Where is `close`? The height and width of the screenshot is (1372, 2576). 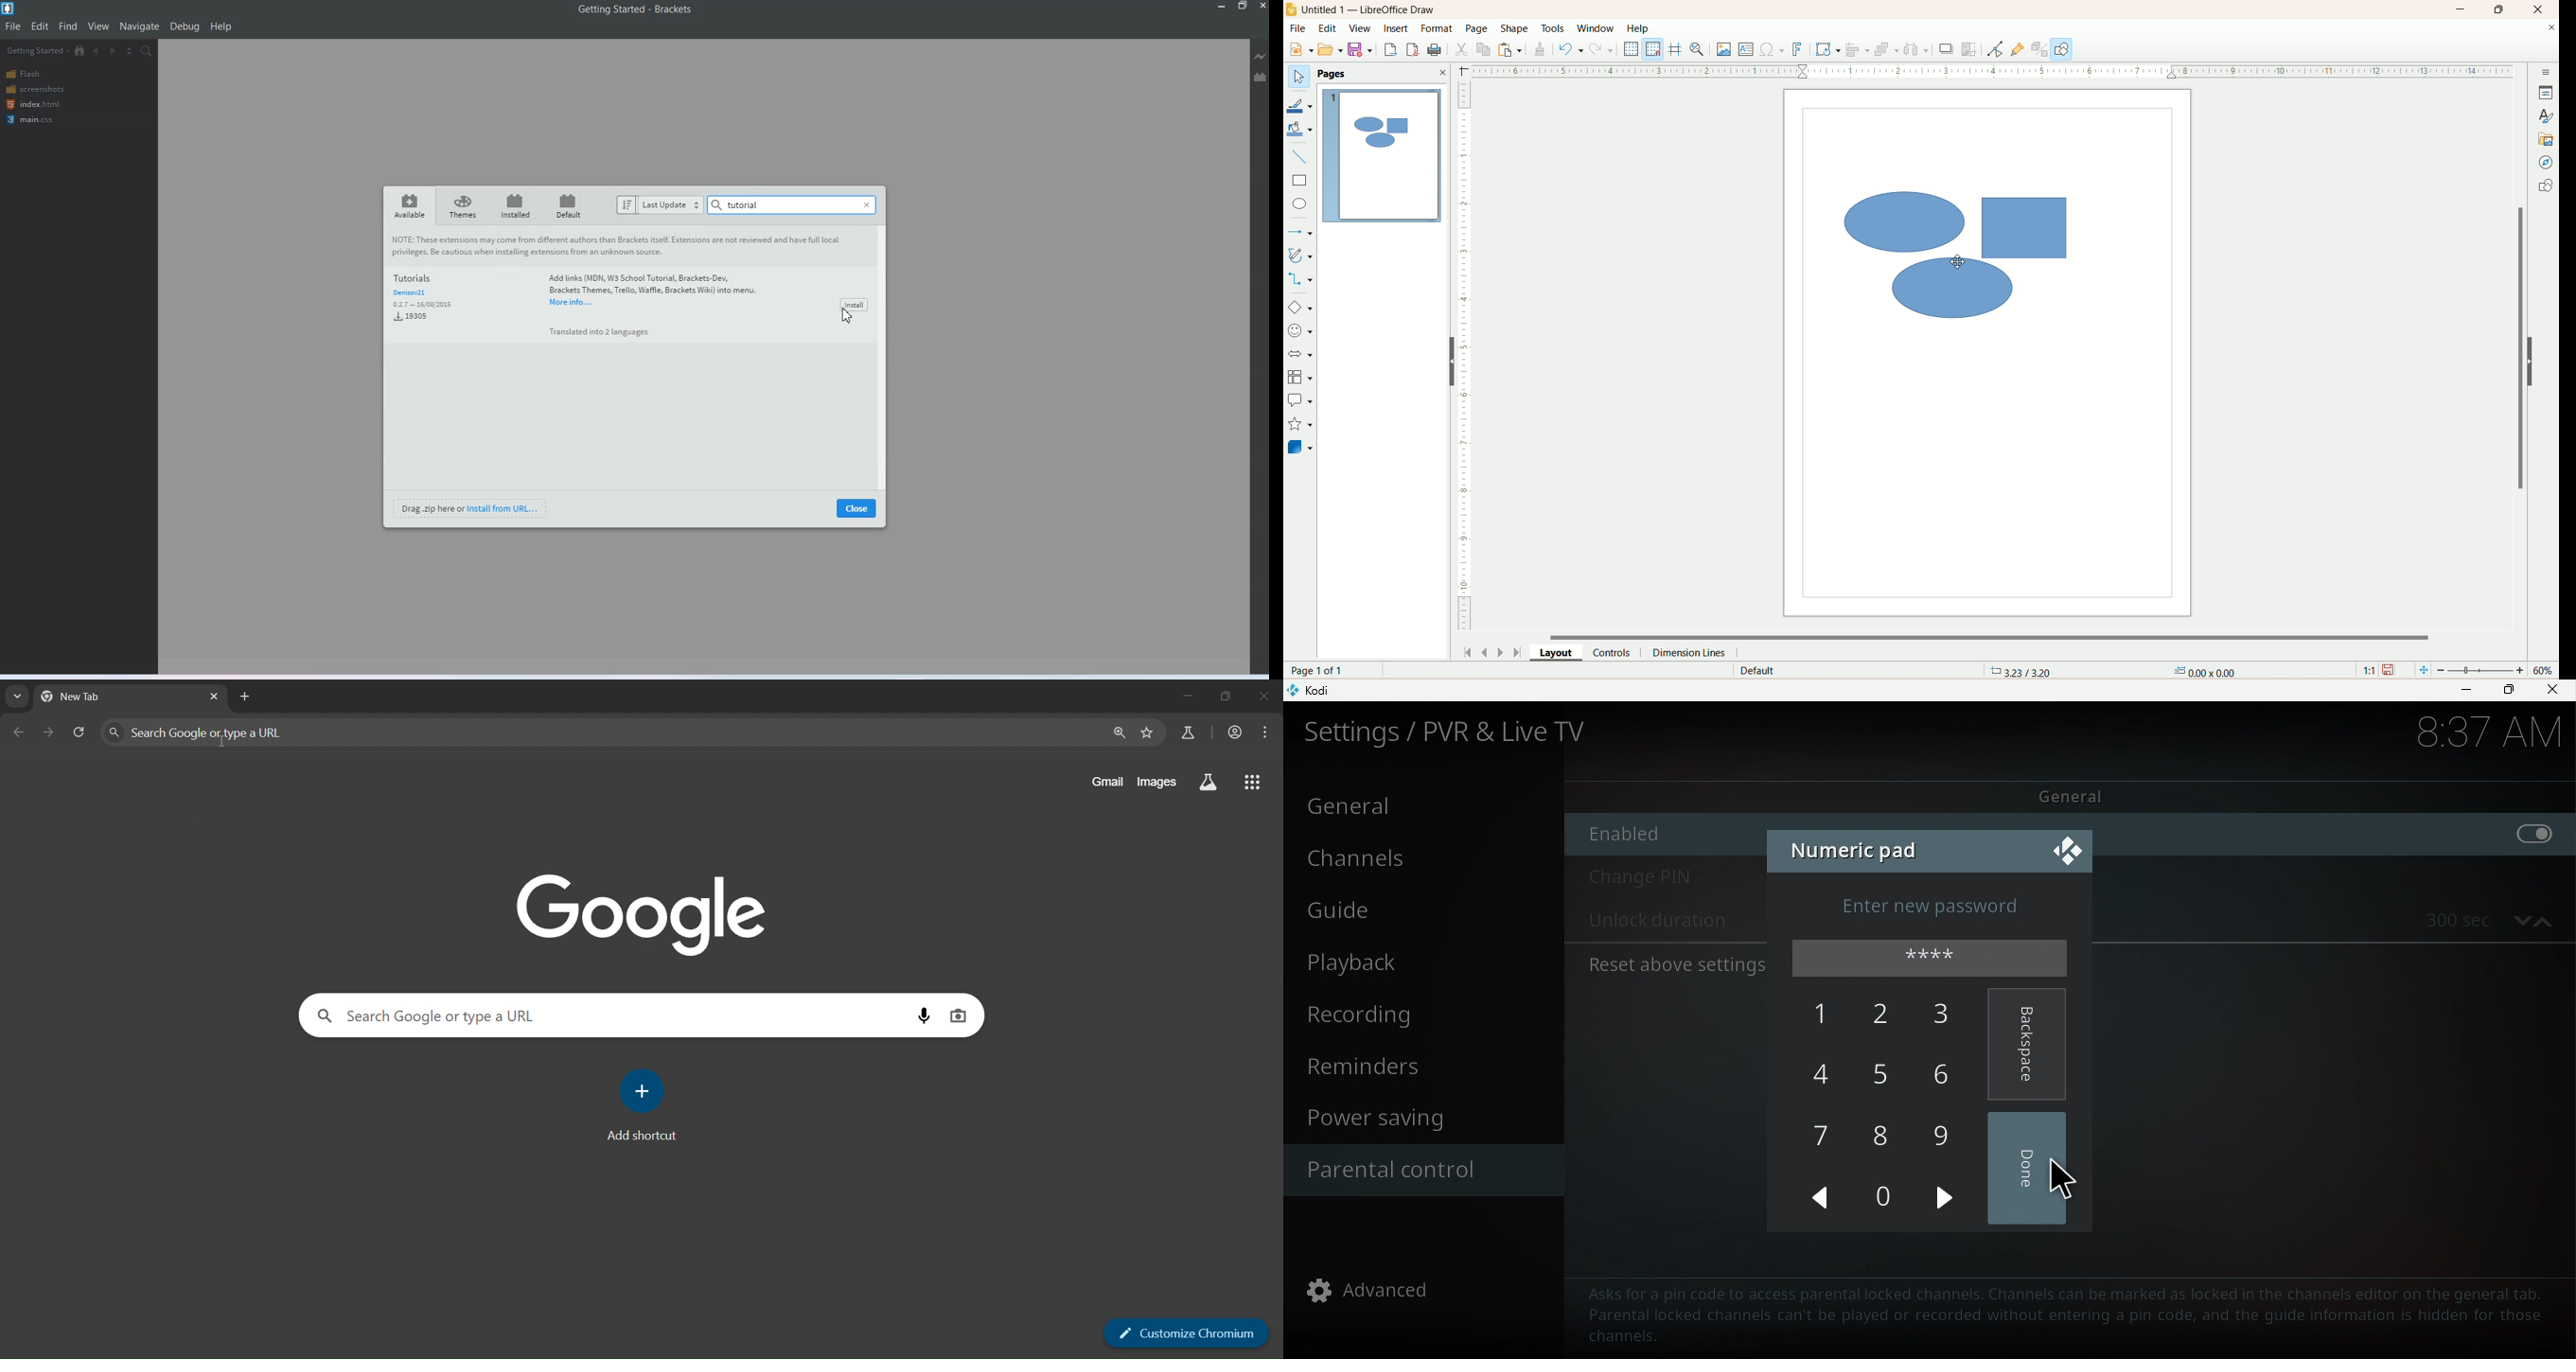 close is located at coordinates (2548, 29).